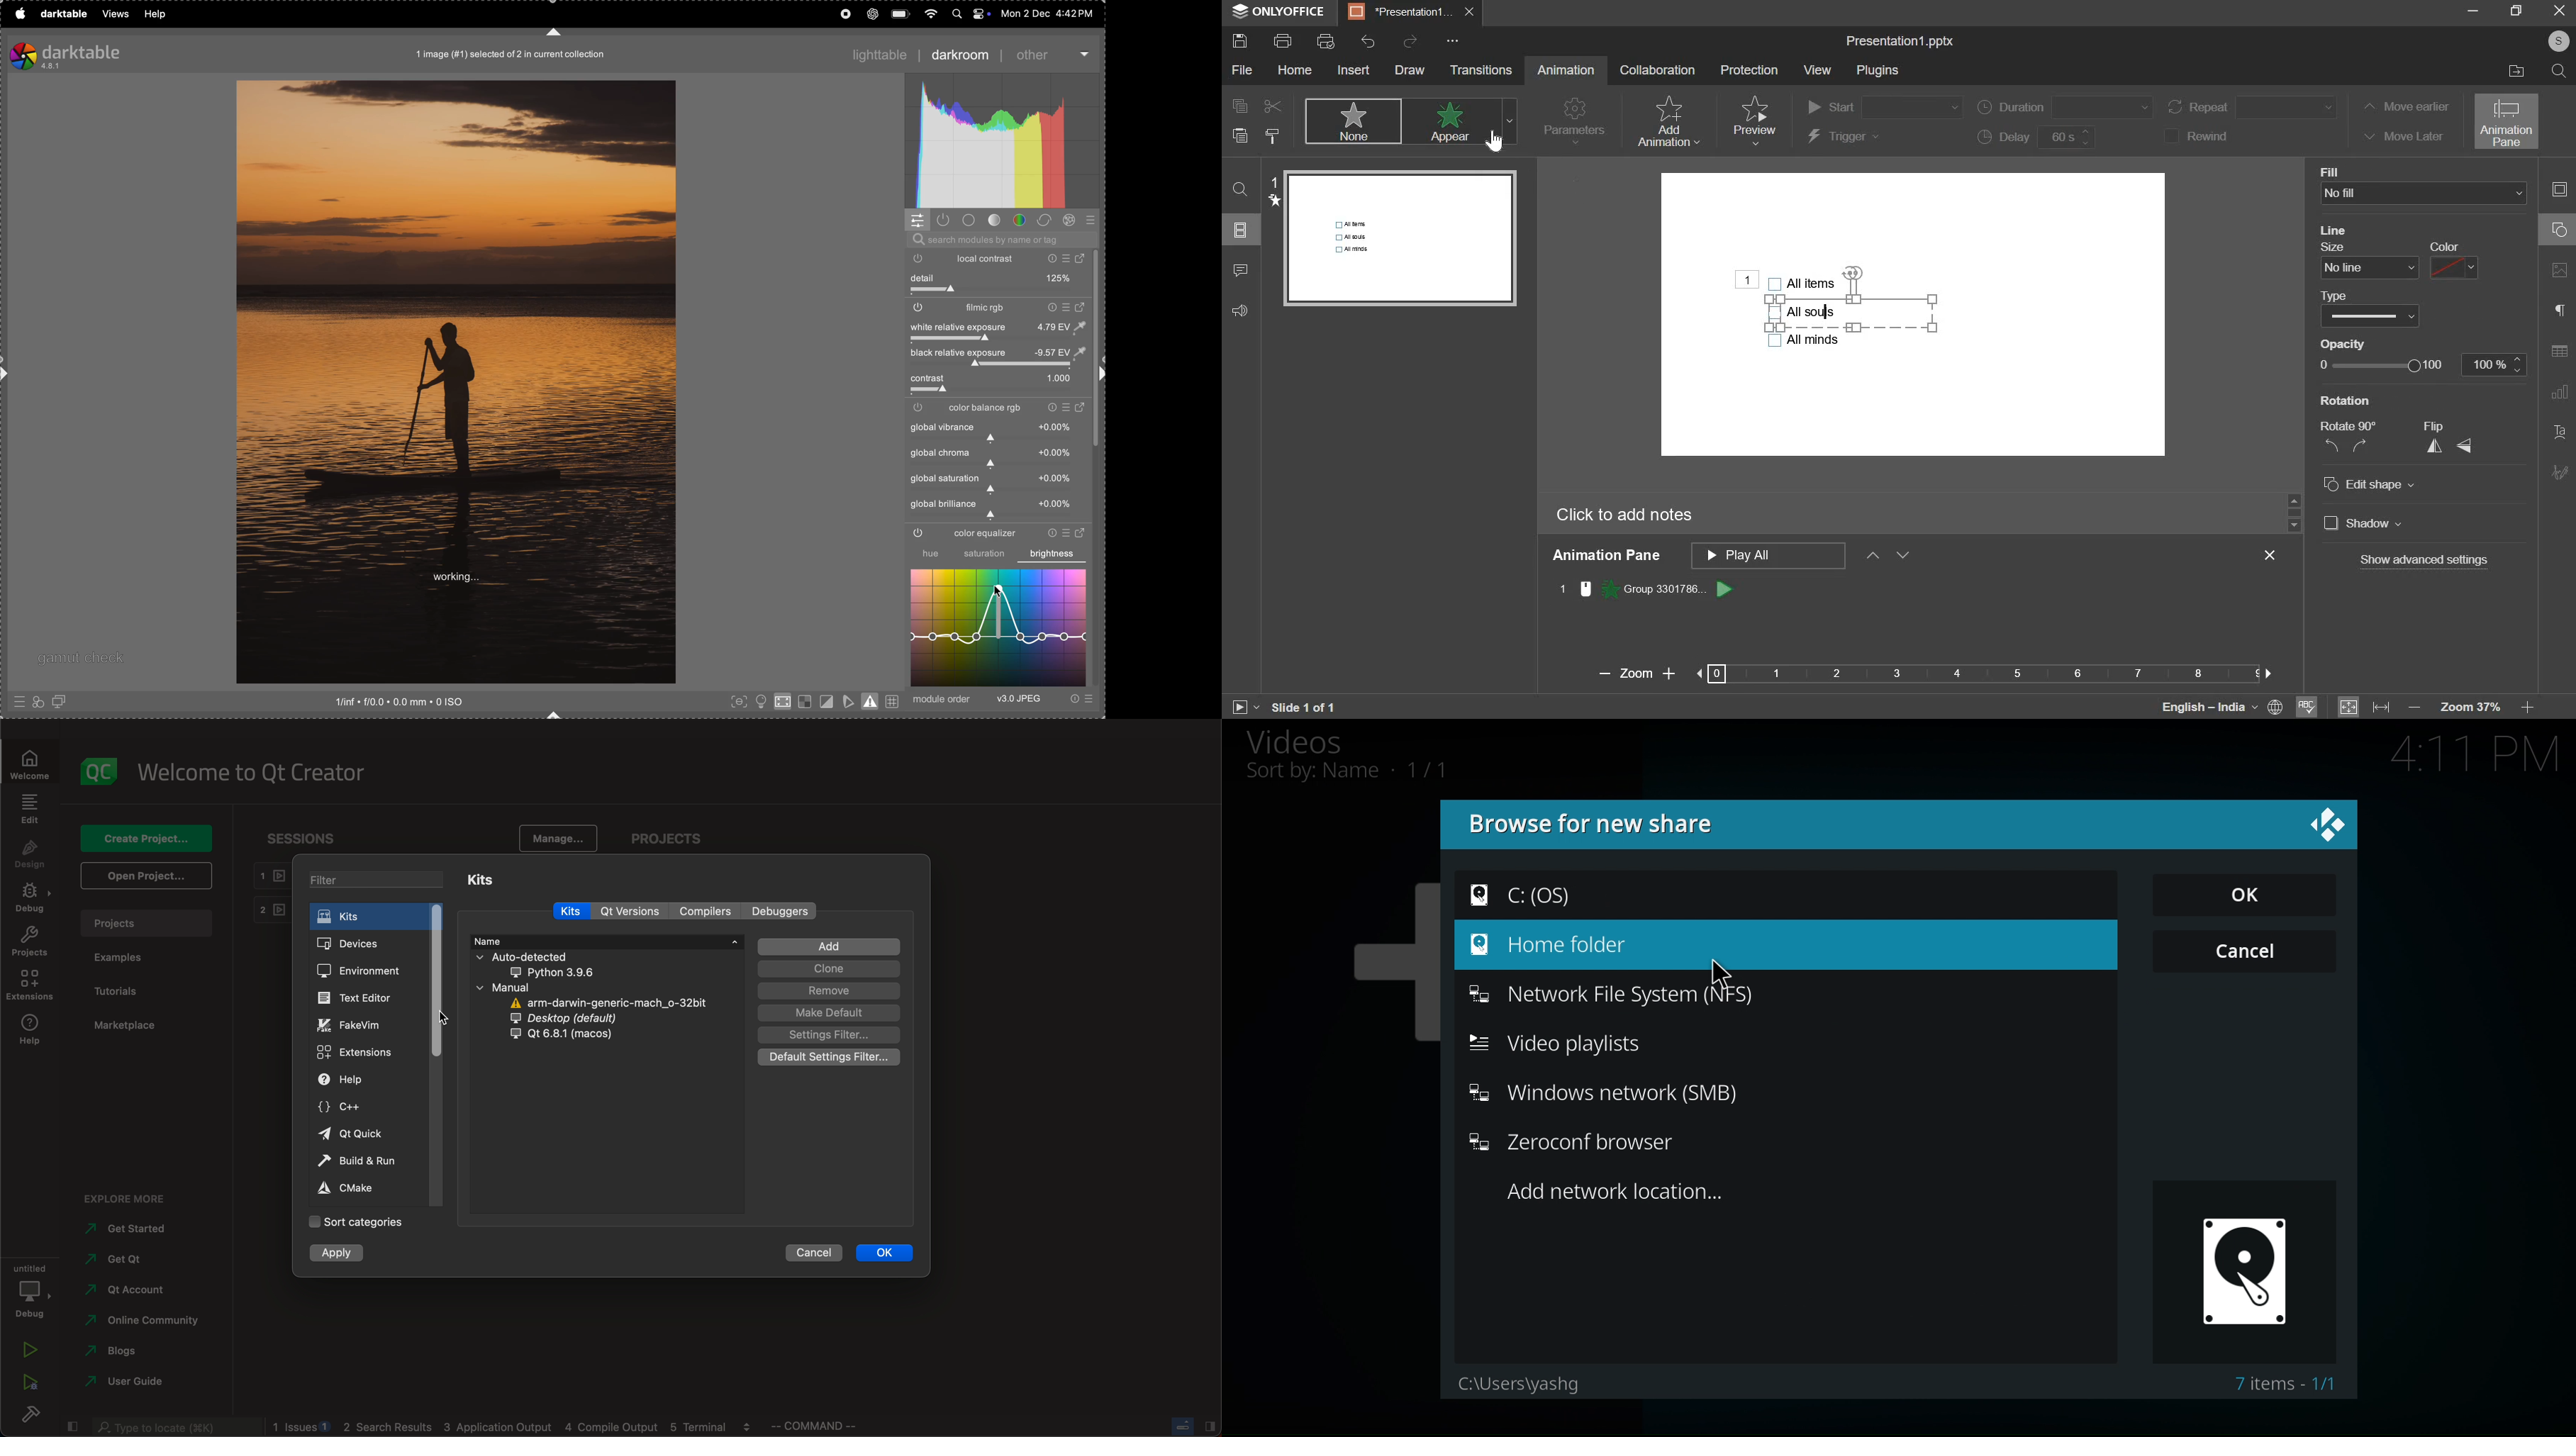  Describe the element at coordinates (1000, 240) in the screenshot. I see `searchbar` at that location.